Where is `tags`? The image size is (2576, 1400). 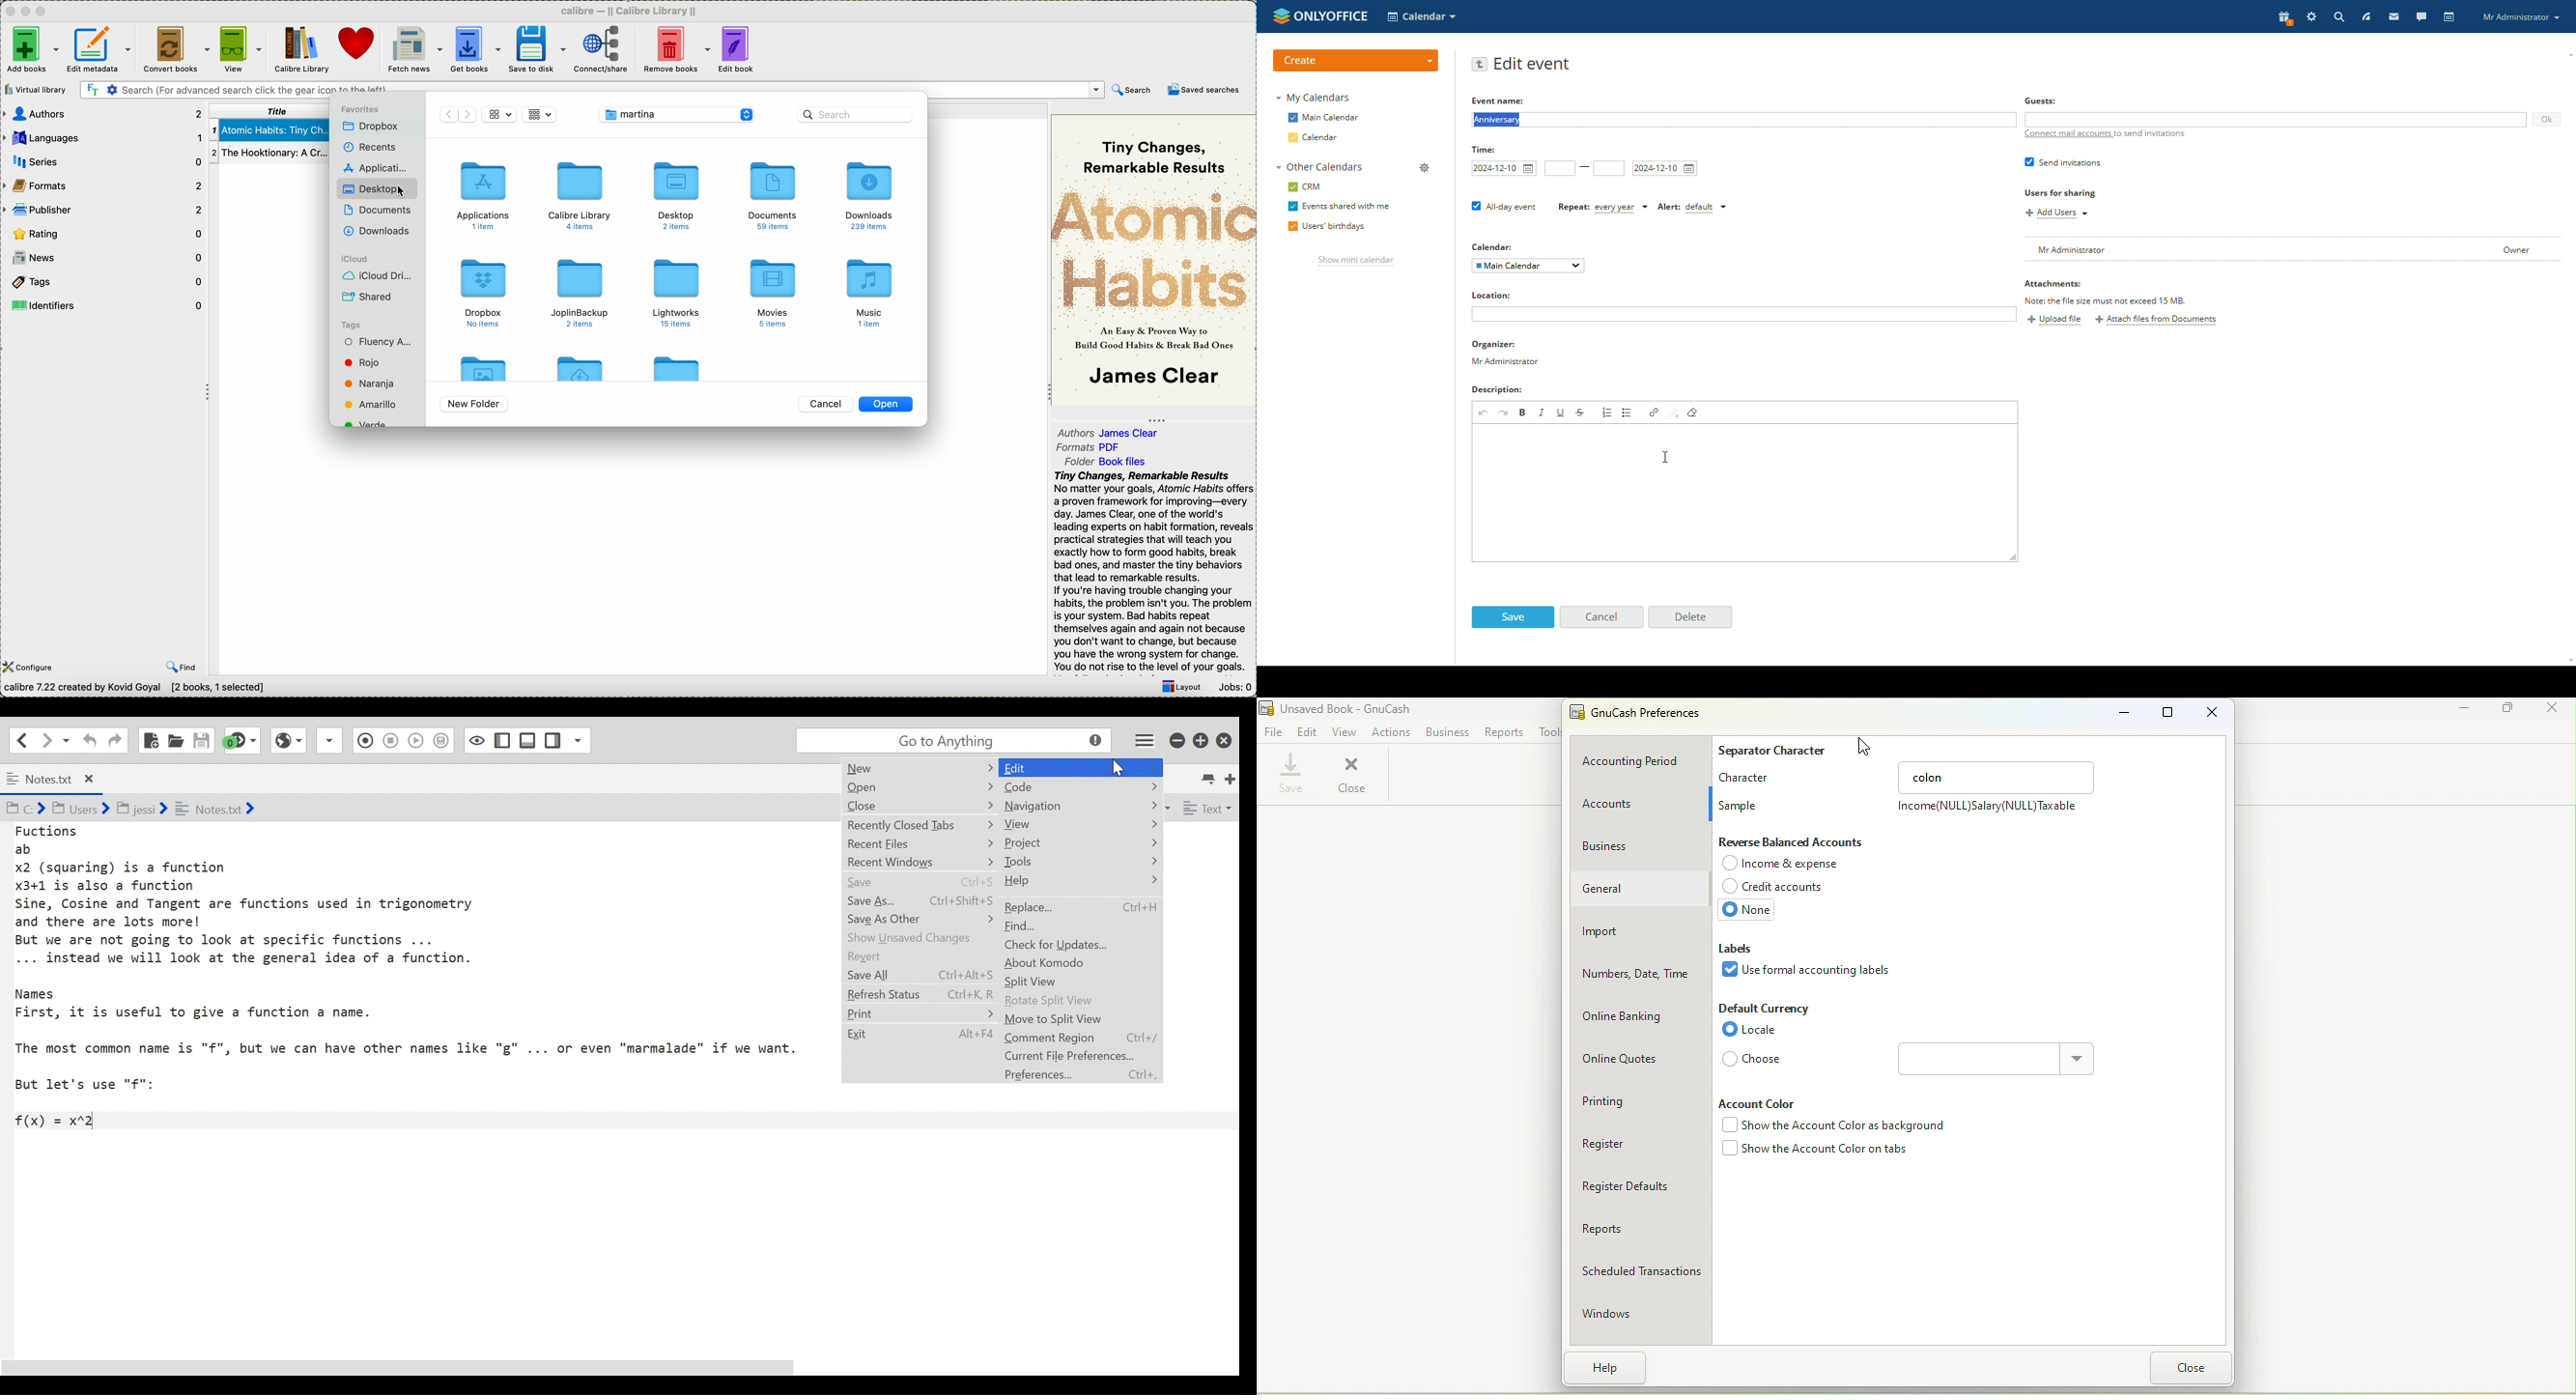
tags is located at coordinates (104, 281).